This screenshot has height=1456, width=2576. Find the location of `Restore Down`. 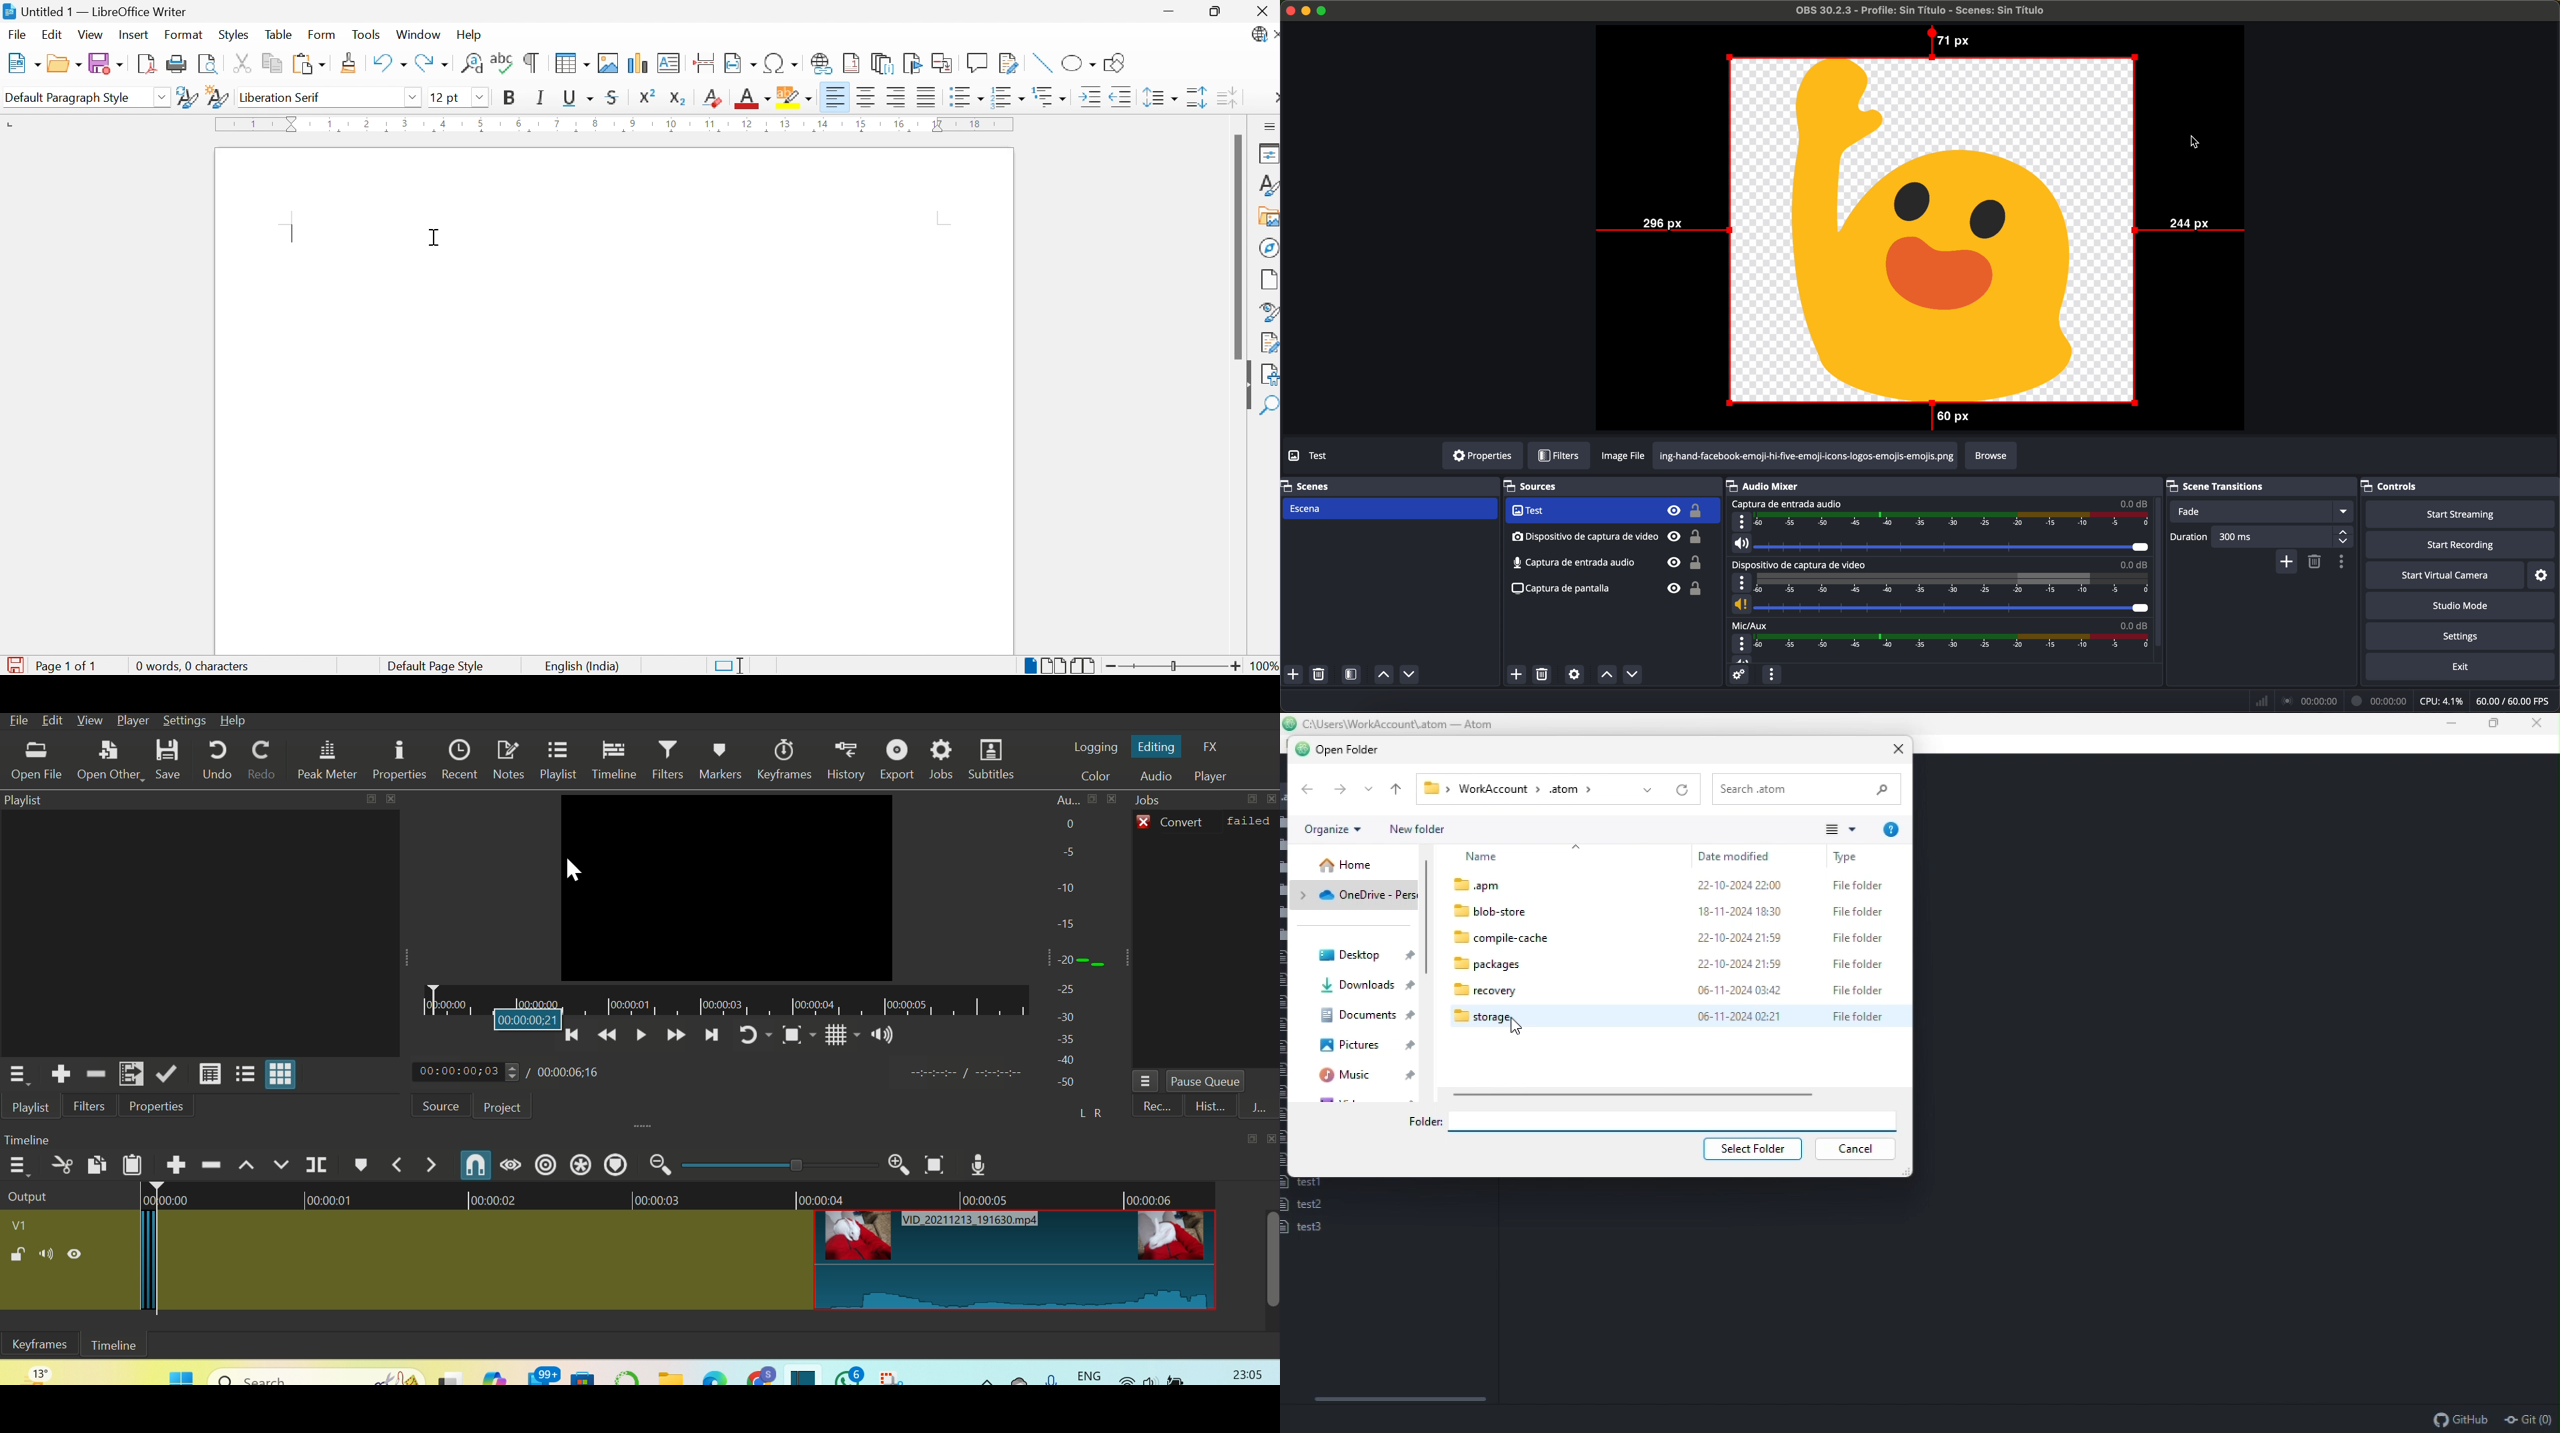

Restore Down is located at coordinates (1216, 11).